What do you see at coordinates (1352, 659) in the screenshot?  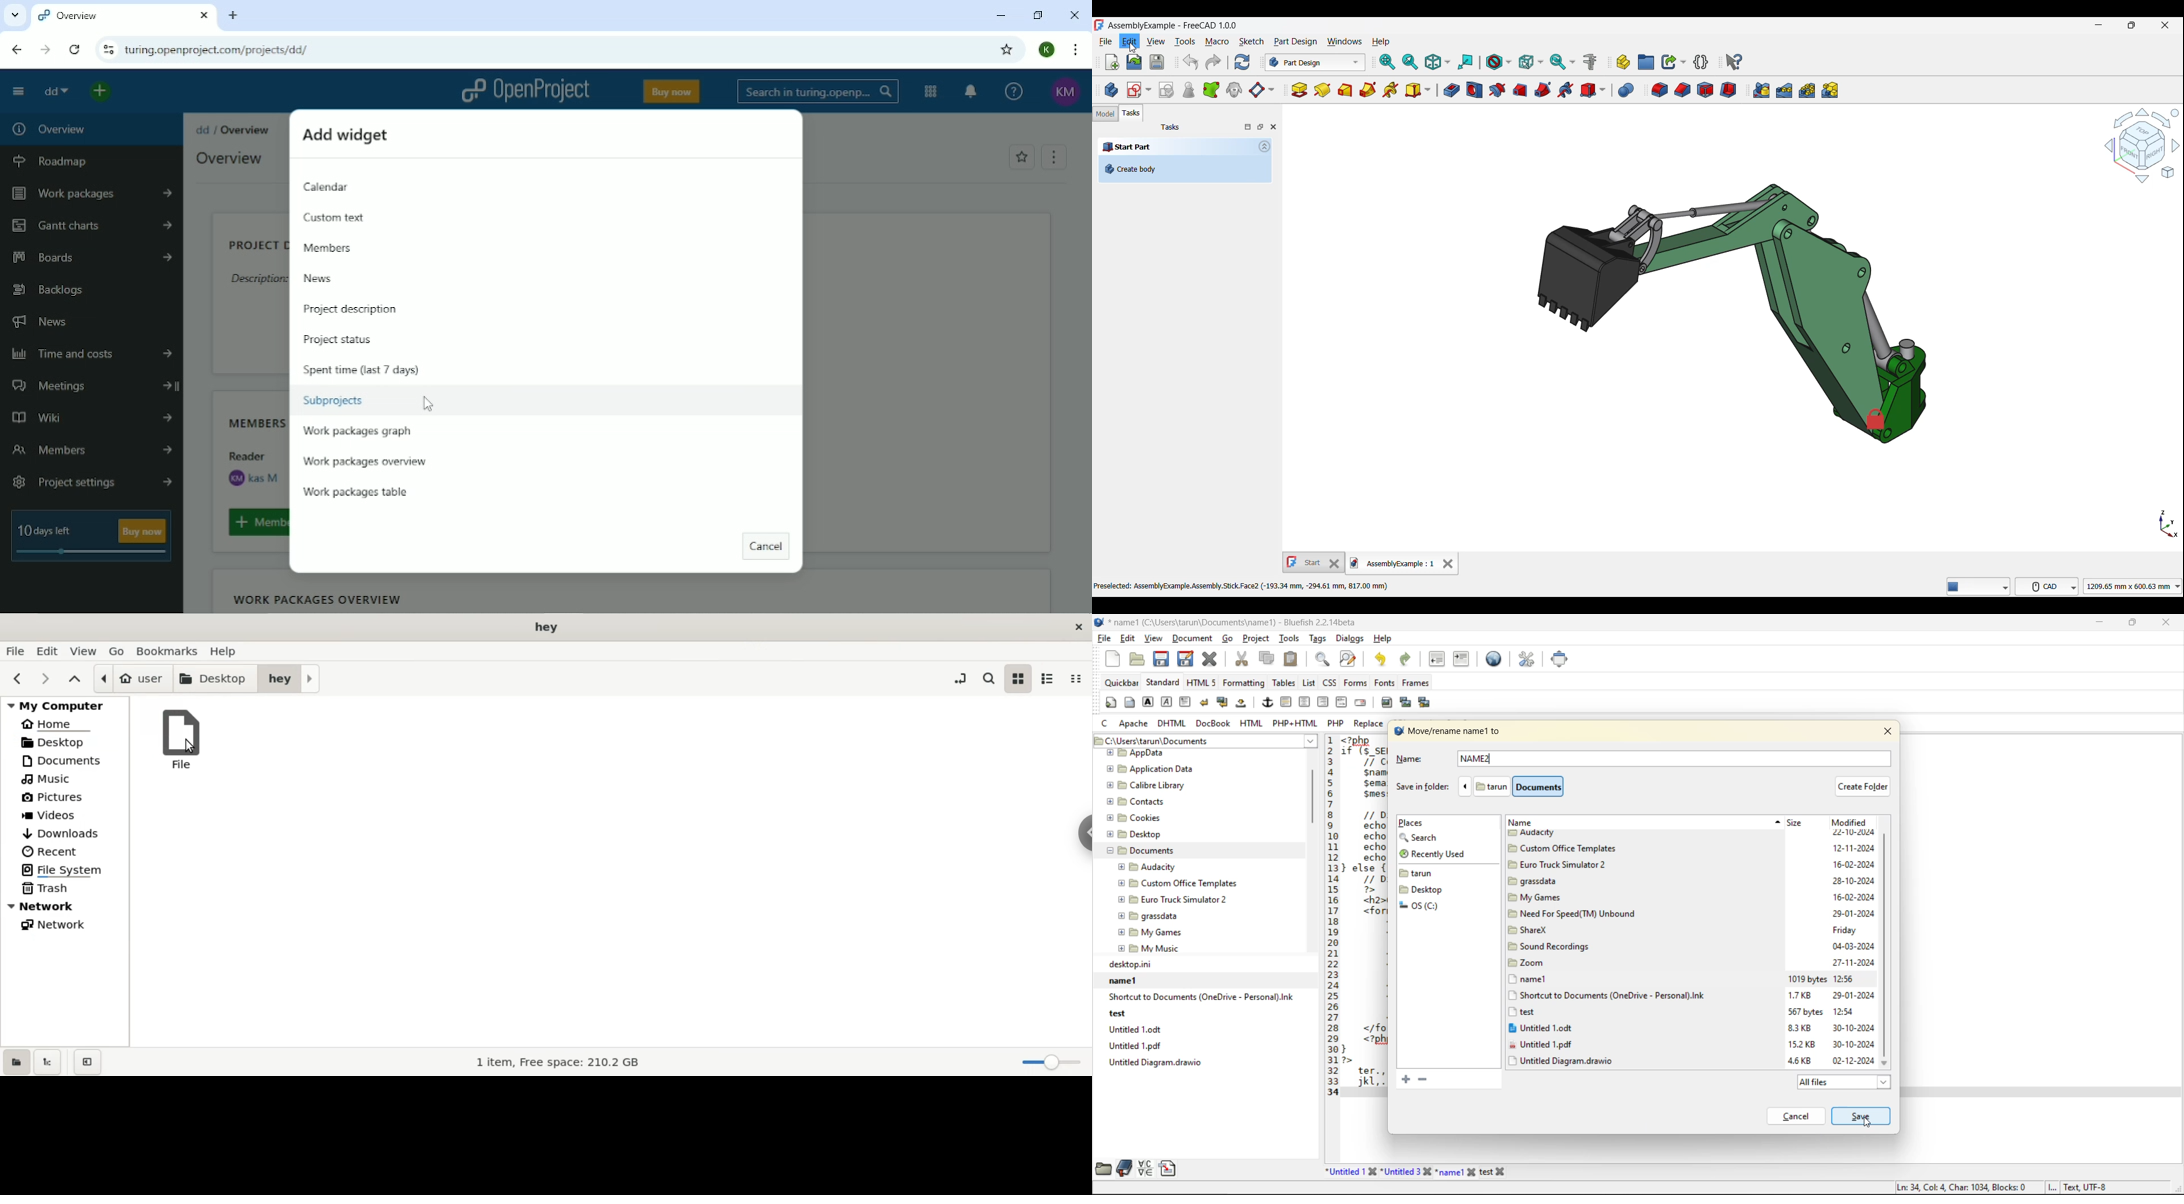 I see `find and replace` at bounding box center [1352, 659].